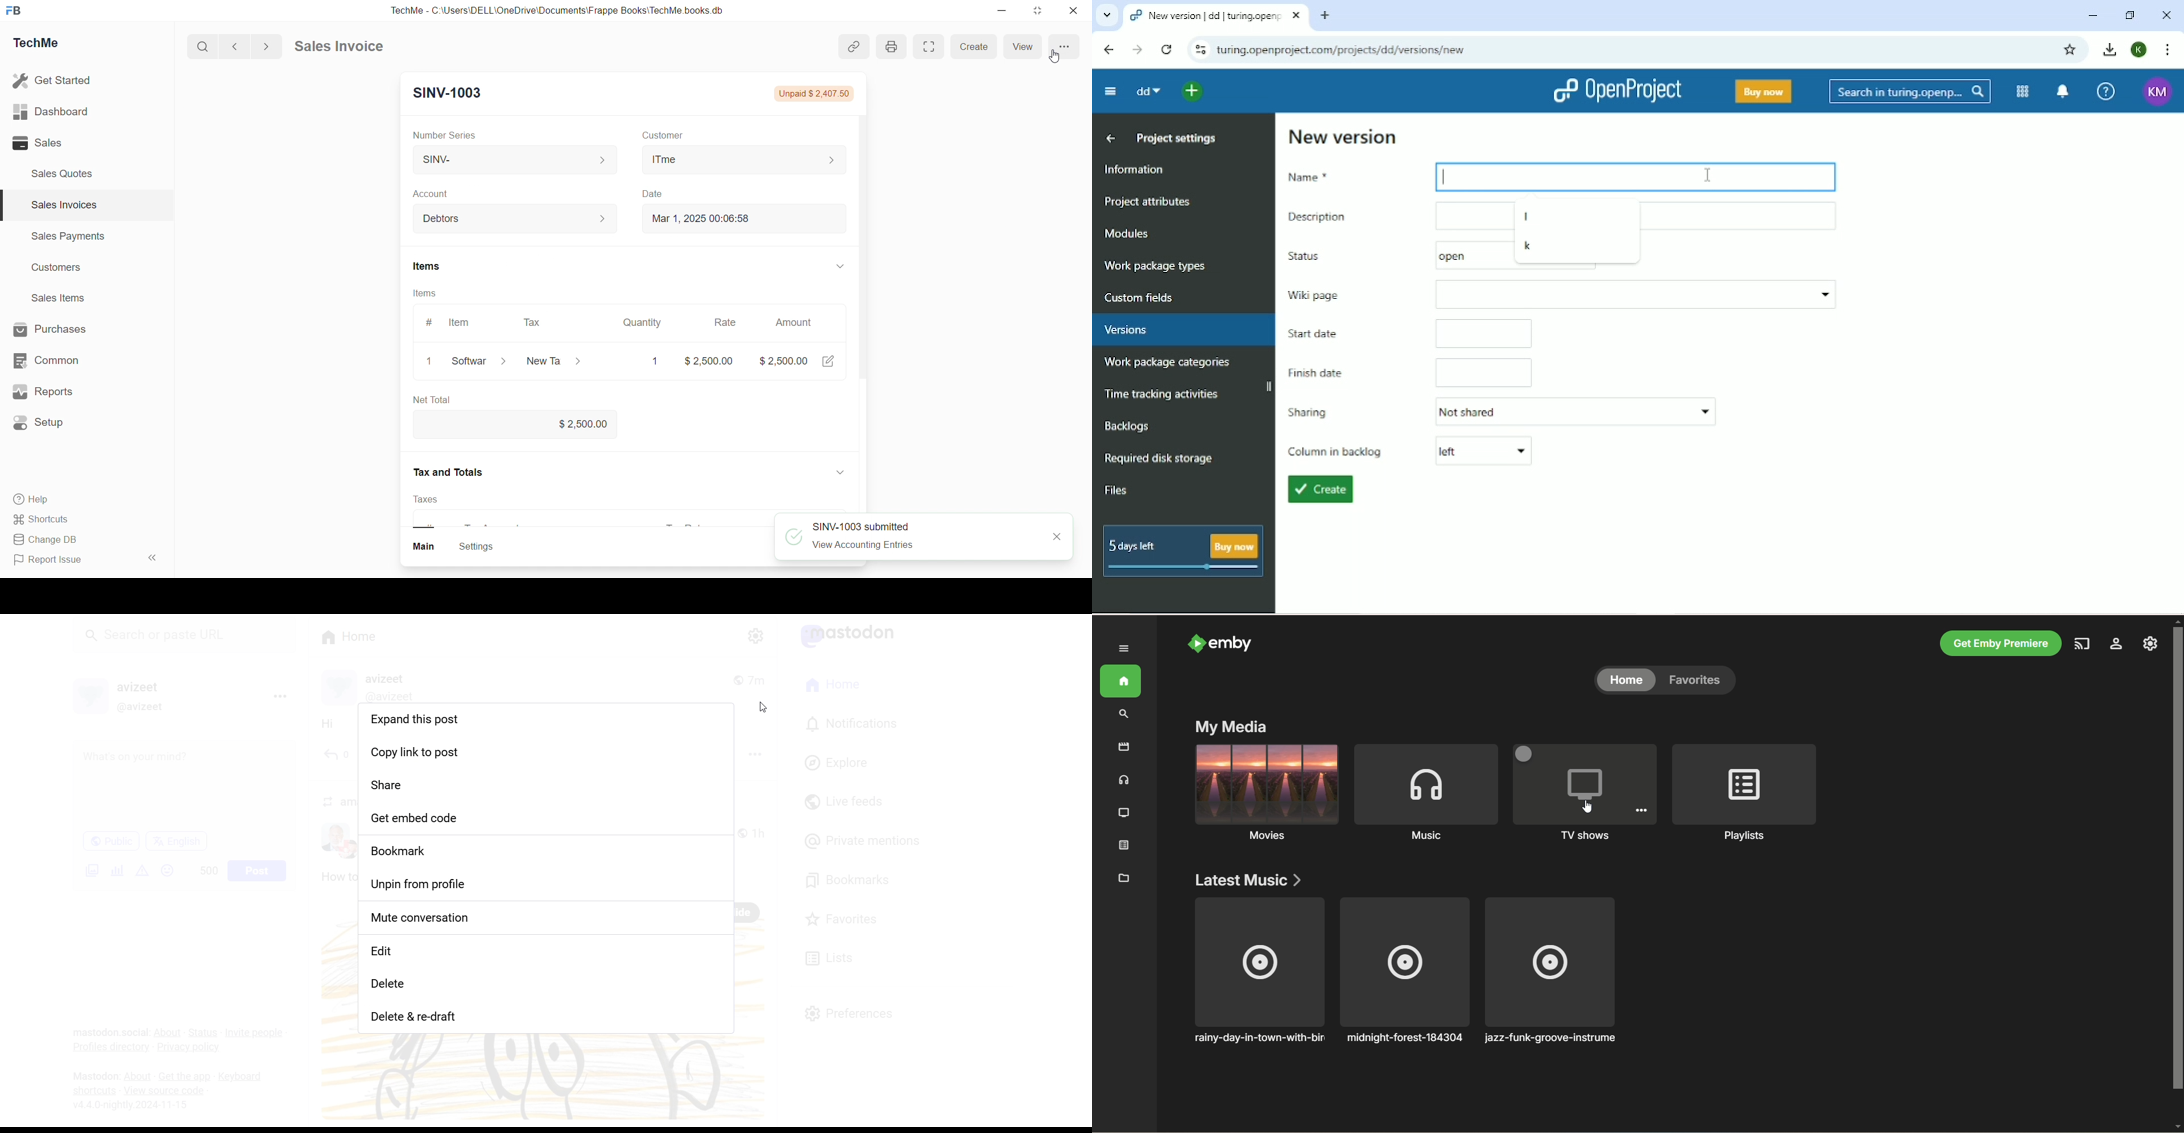 The width and height of the screenshot is (2184, 1148). Describe the element at coordinates (854, 48) in the screenshot. I see `Link` at that location.